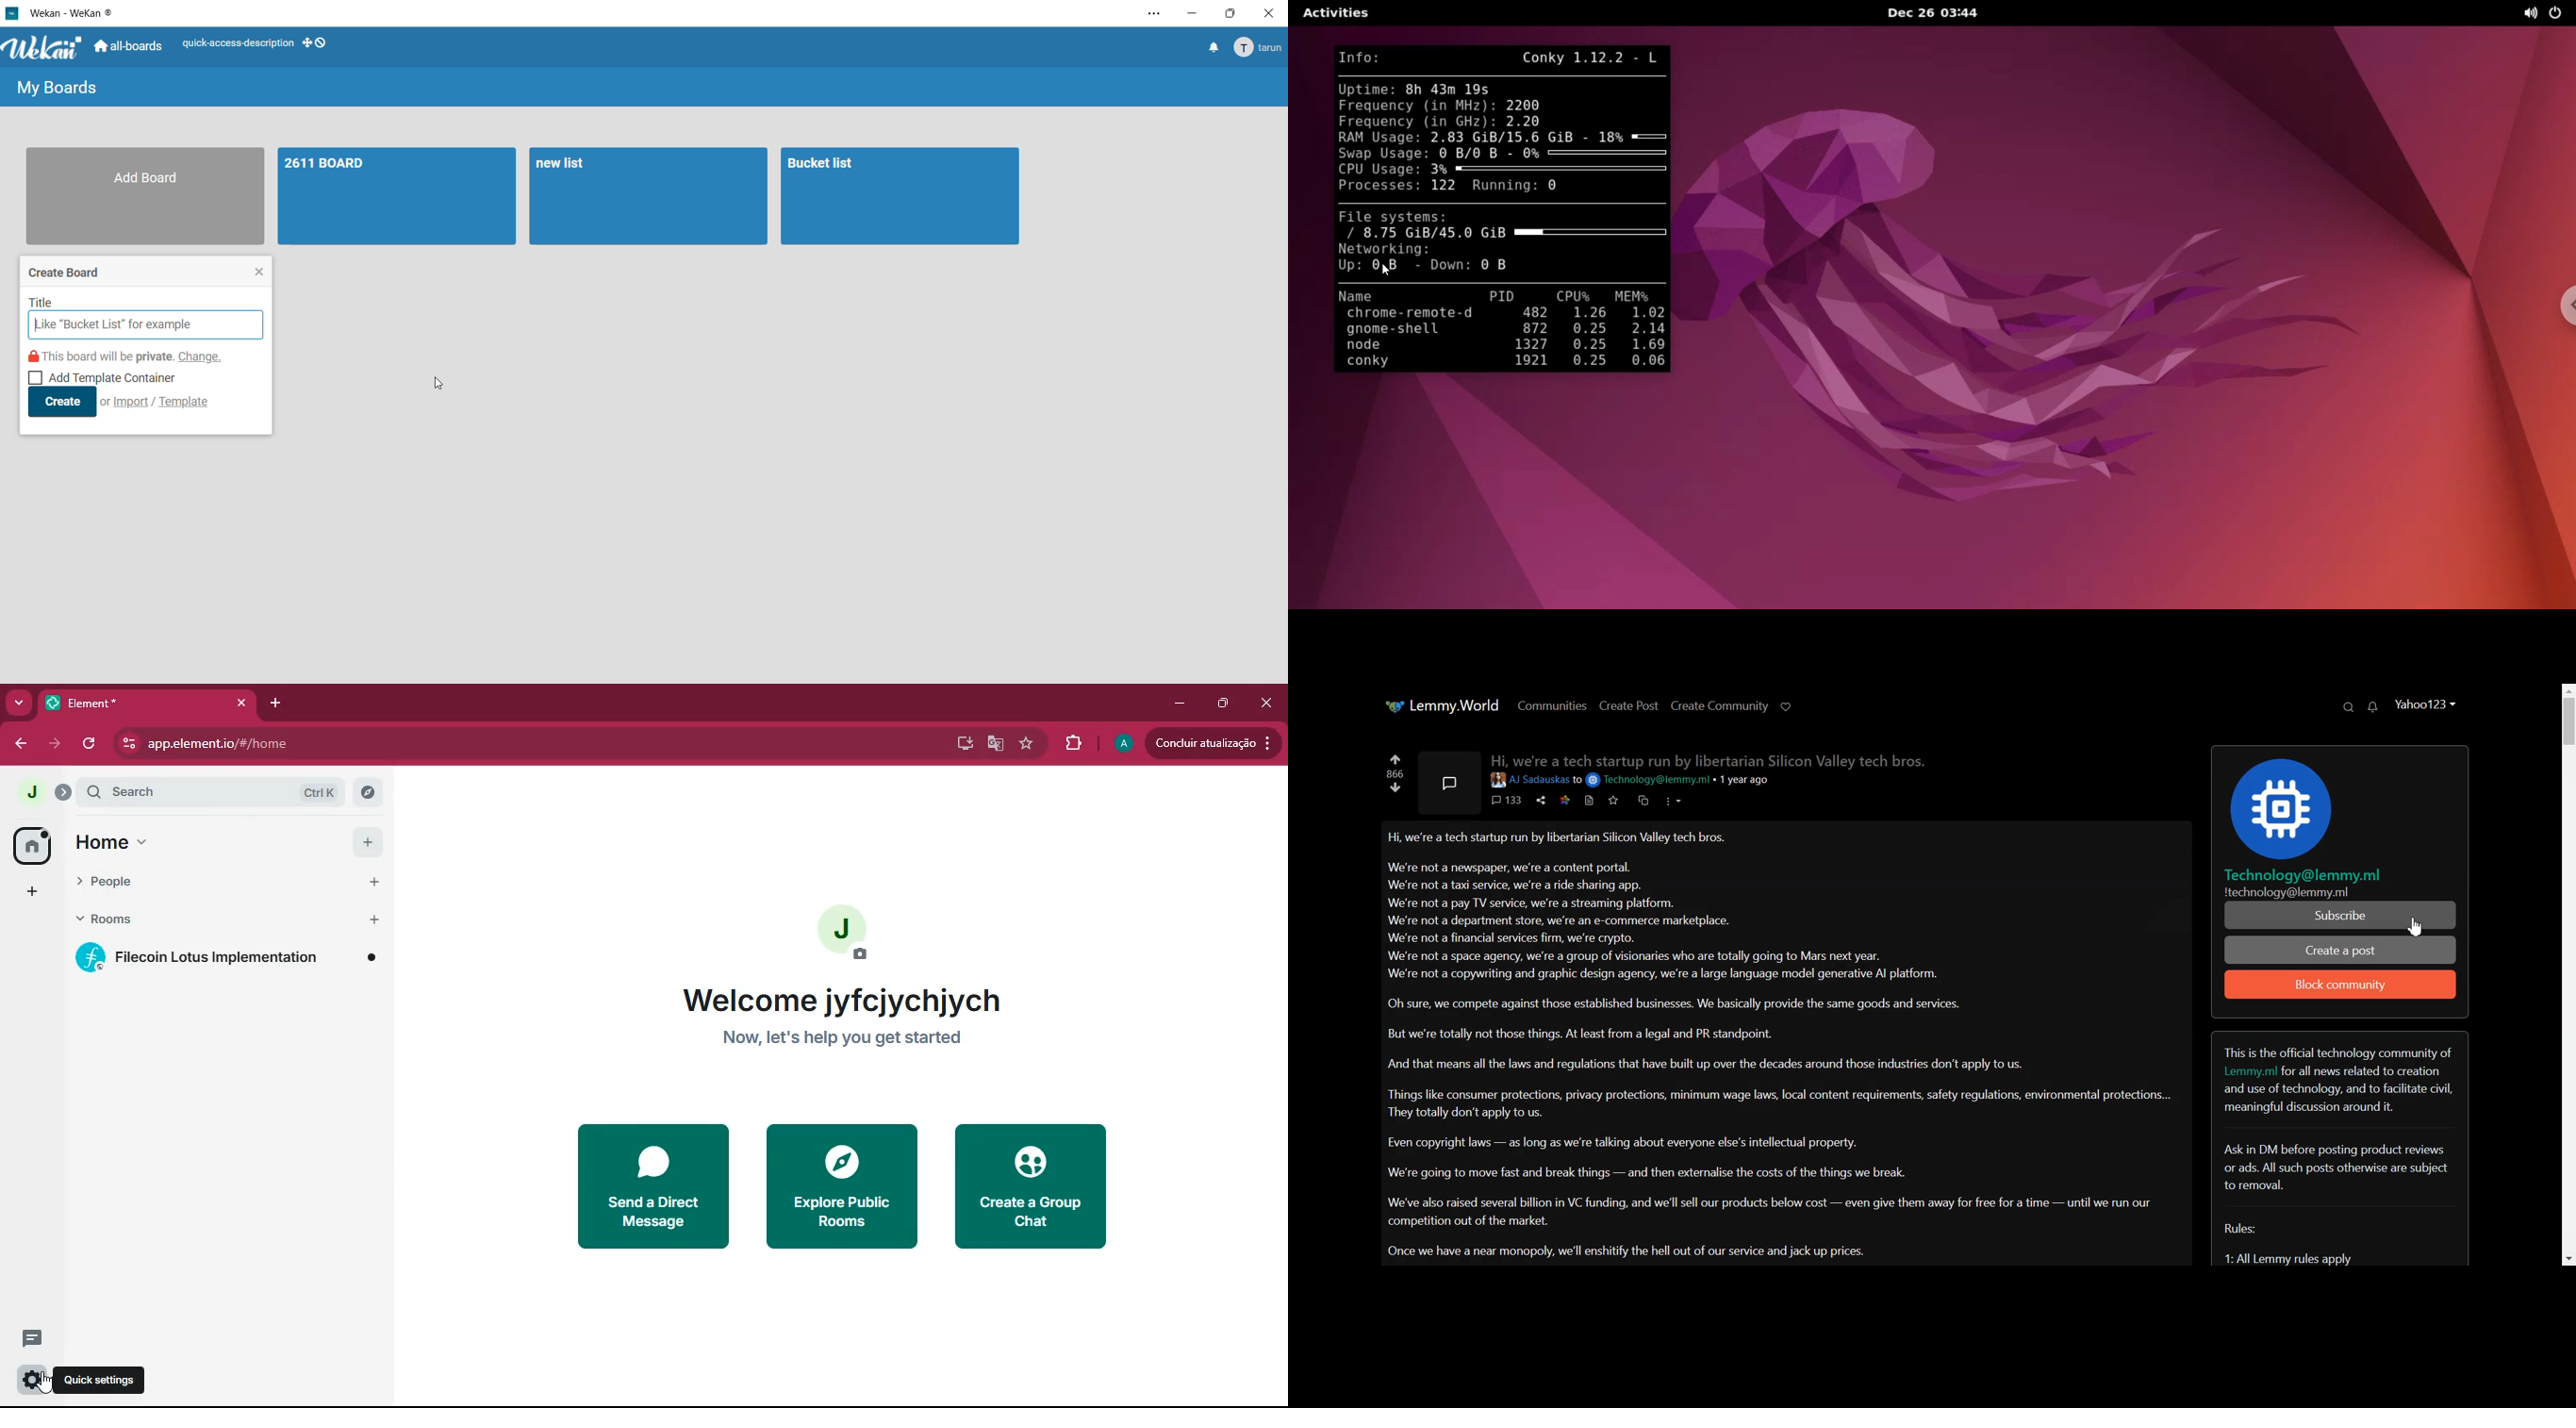 The width and height of the screenshot is (2576, 1428). I want to click on quick access description, so click(237, 46).